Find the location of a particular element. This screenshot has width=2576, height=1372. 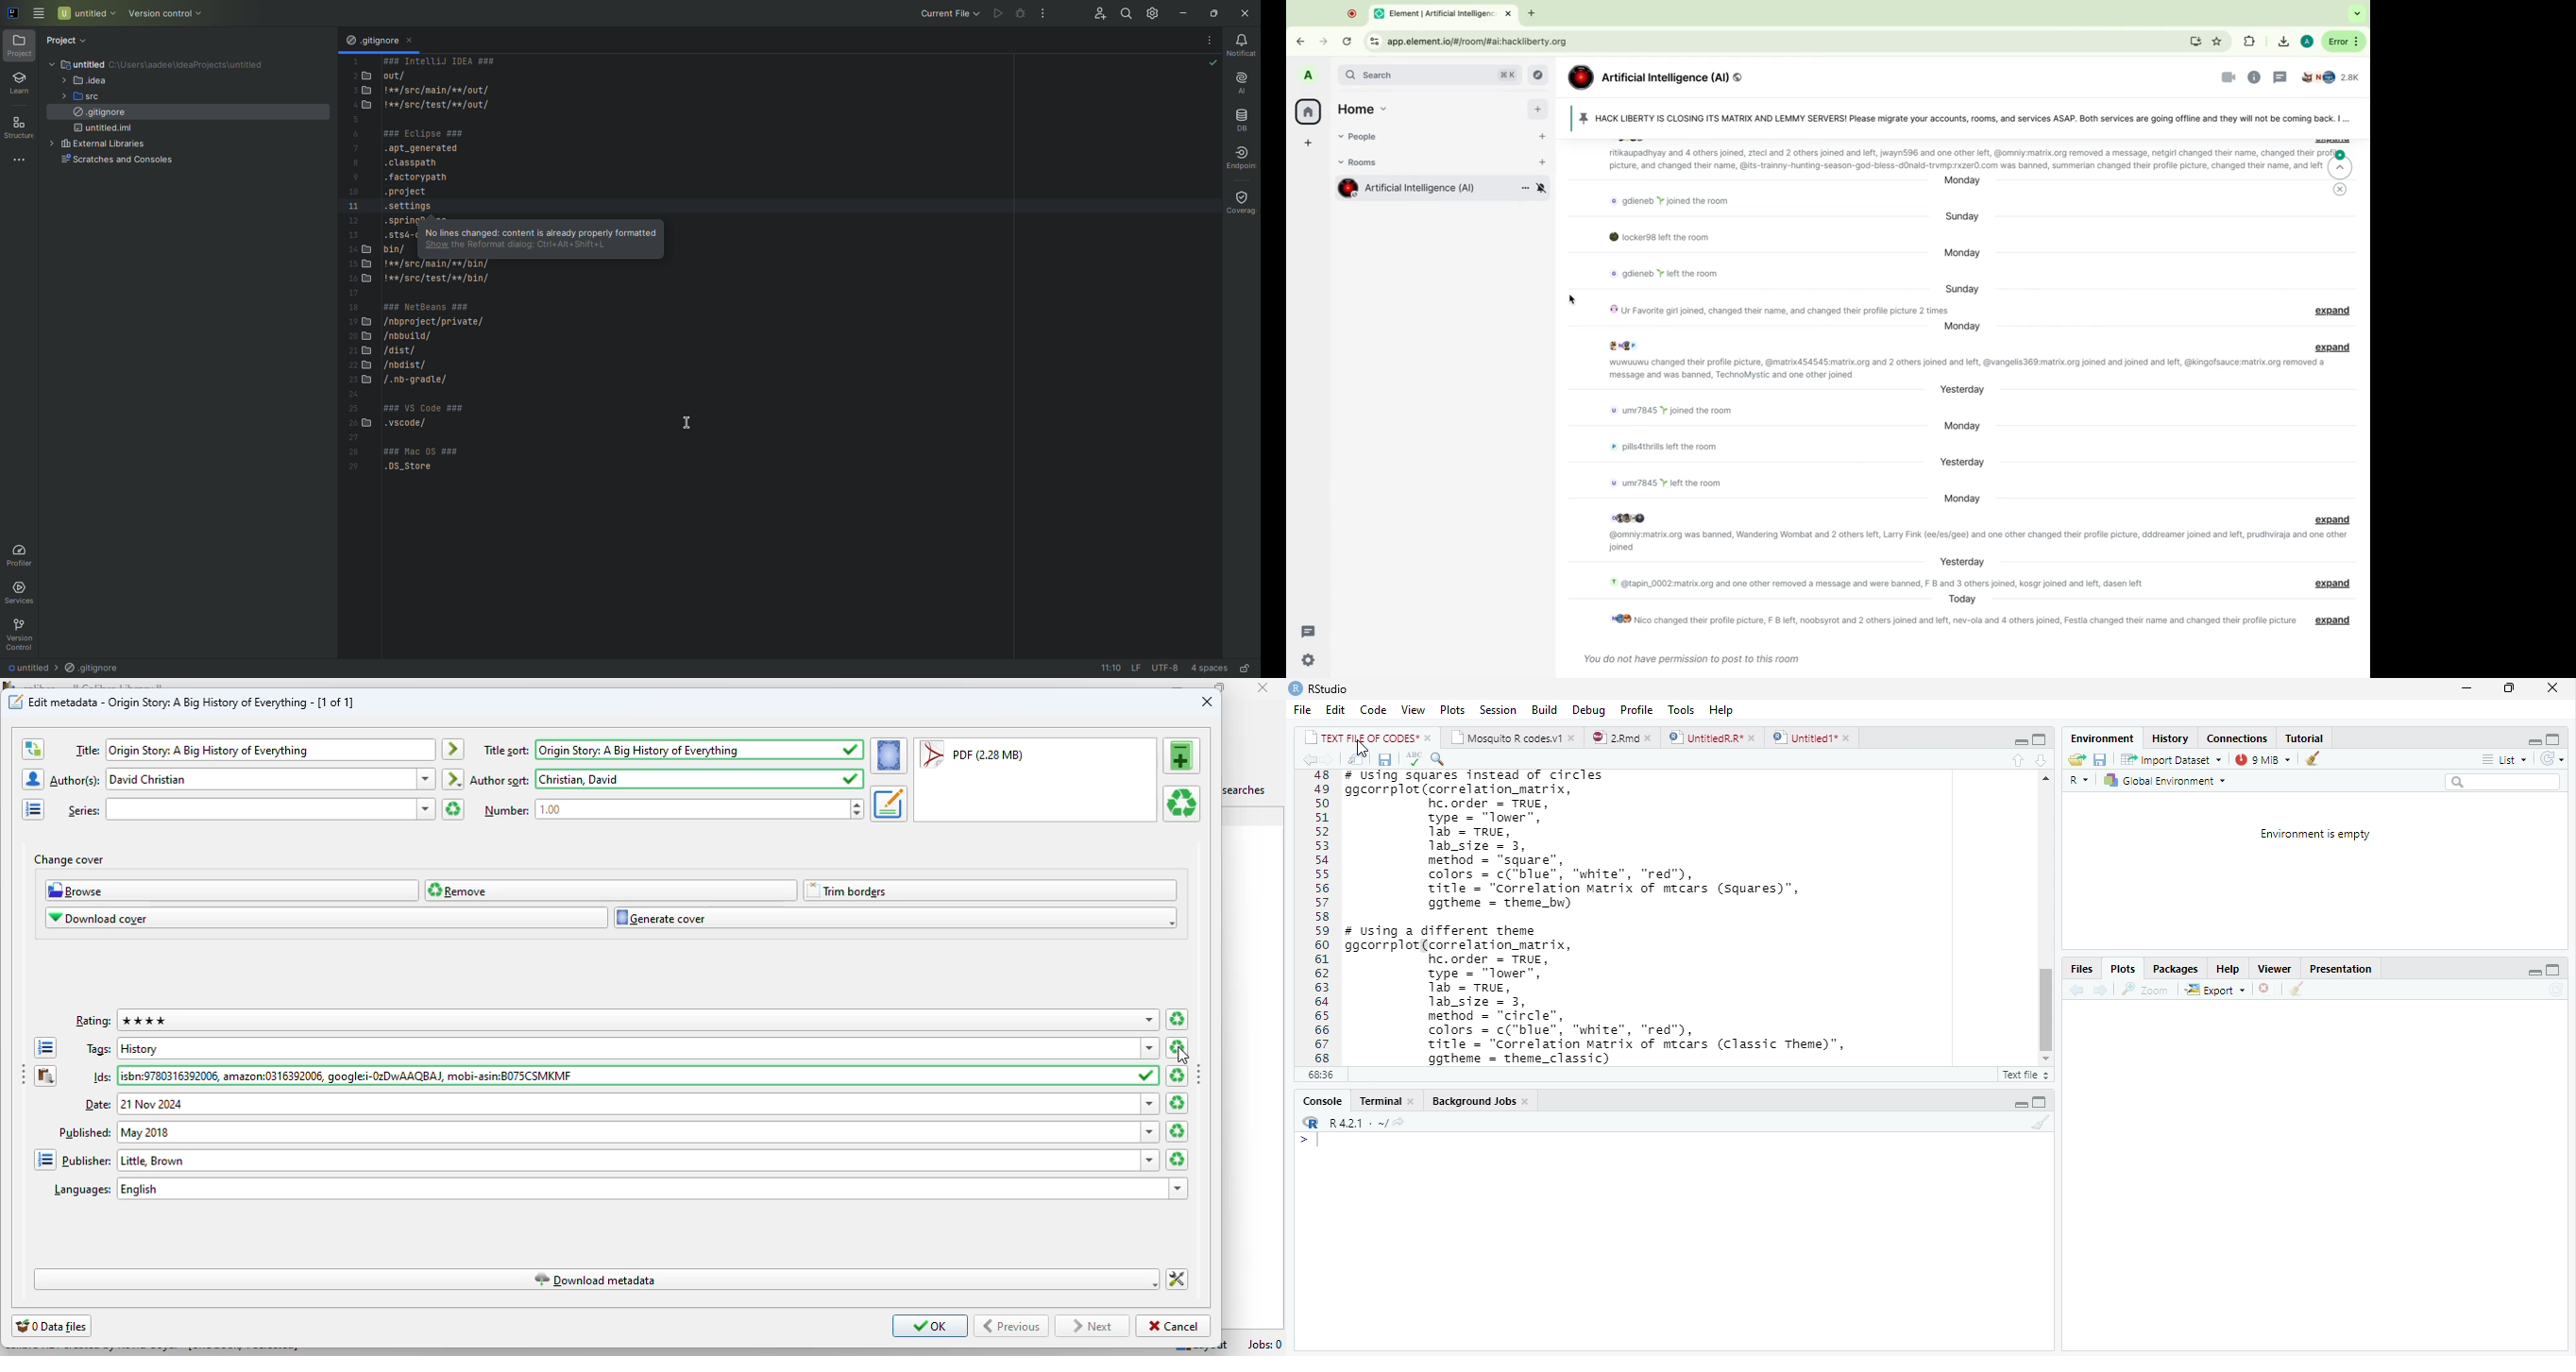

messages is located at coordinates (1695, 660).